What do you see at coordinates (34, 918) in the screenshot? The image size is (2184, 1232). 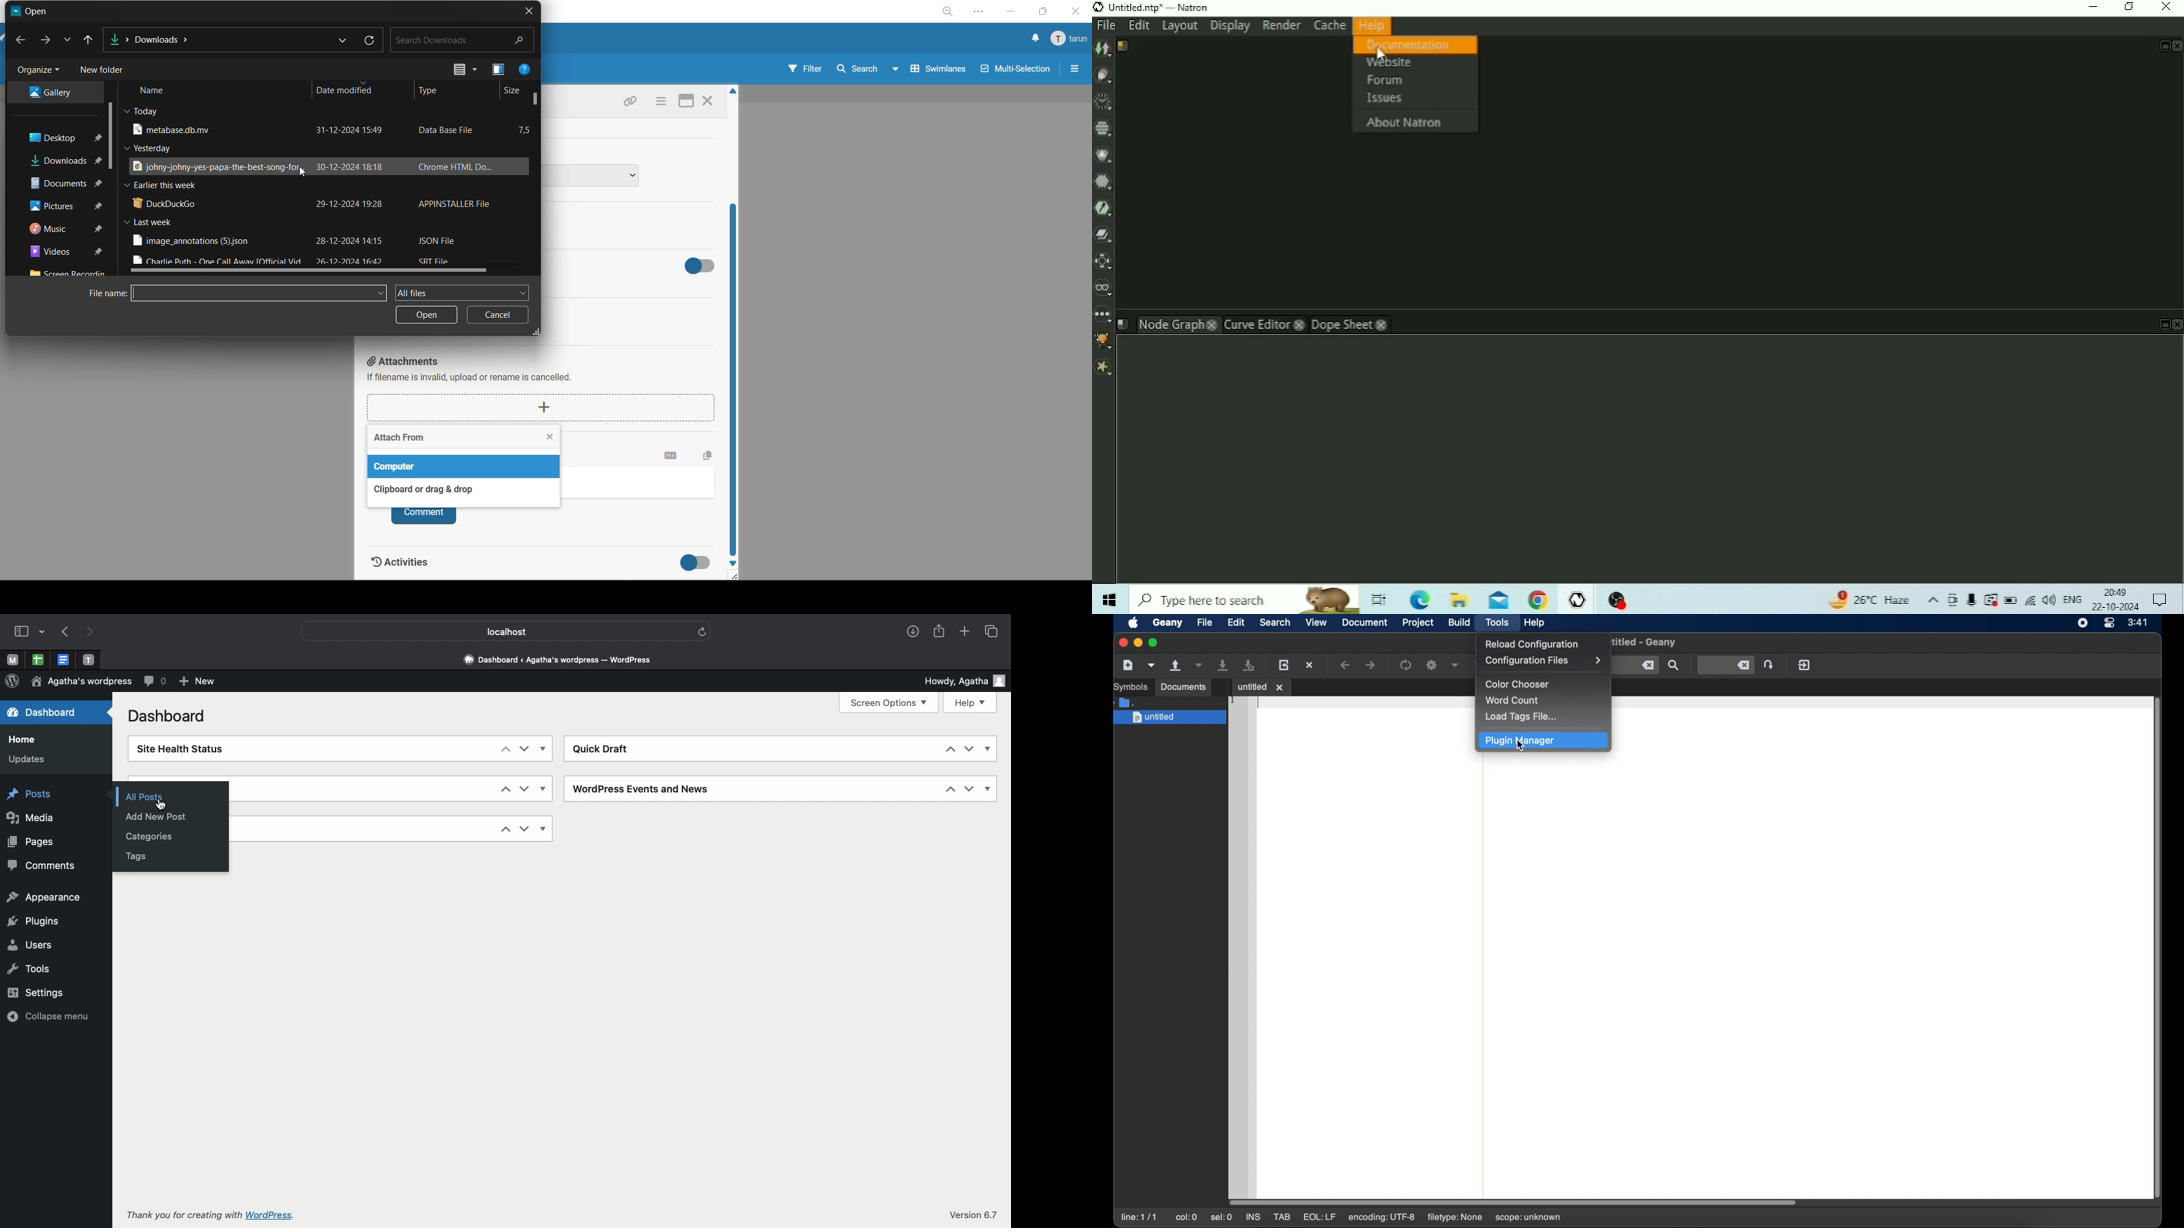 I see `Plugins` at bounding box center [34, 918].